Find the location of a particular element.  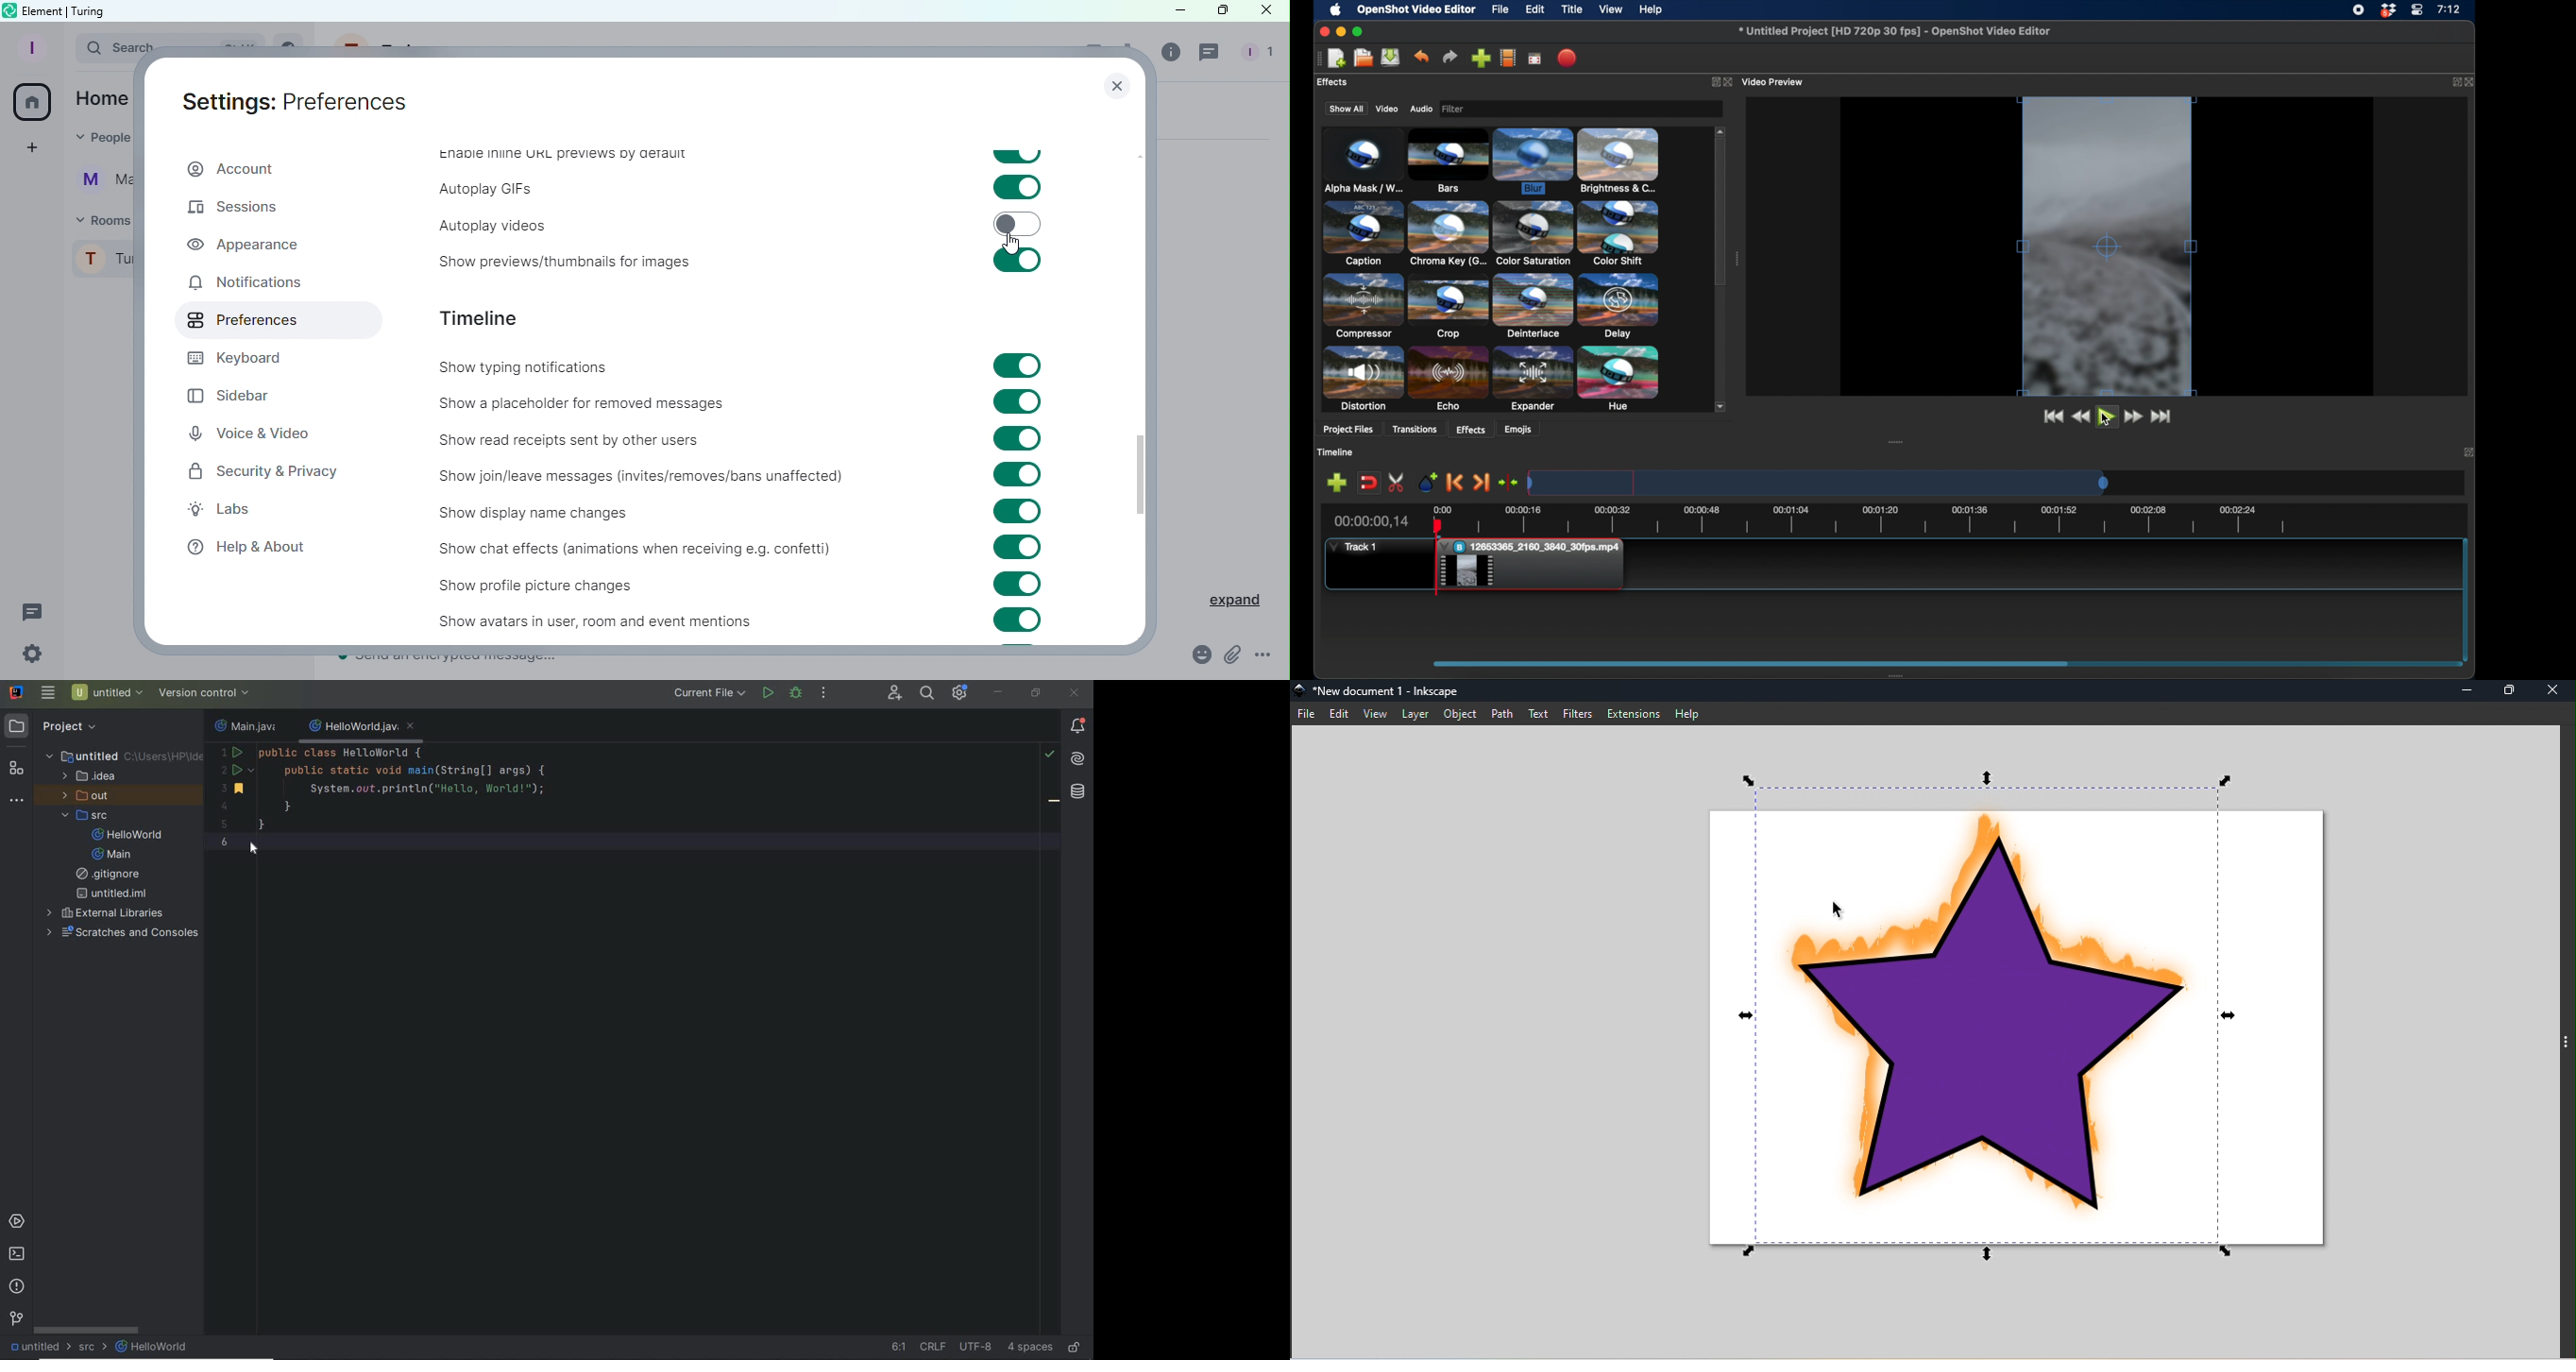

Room info is located at coordinates (1172, 57).